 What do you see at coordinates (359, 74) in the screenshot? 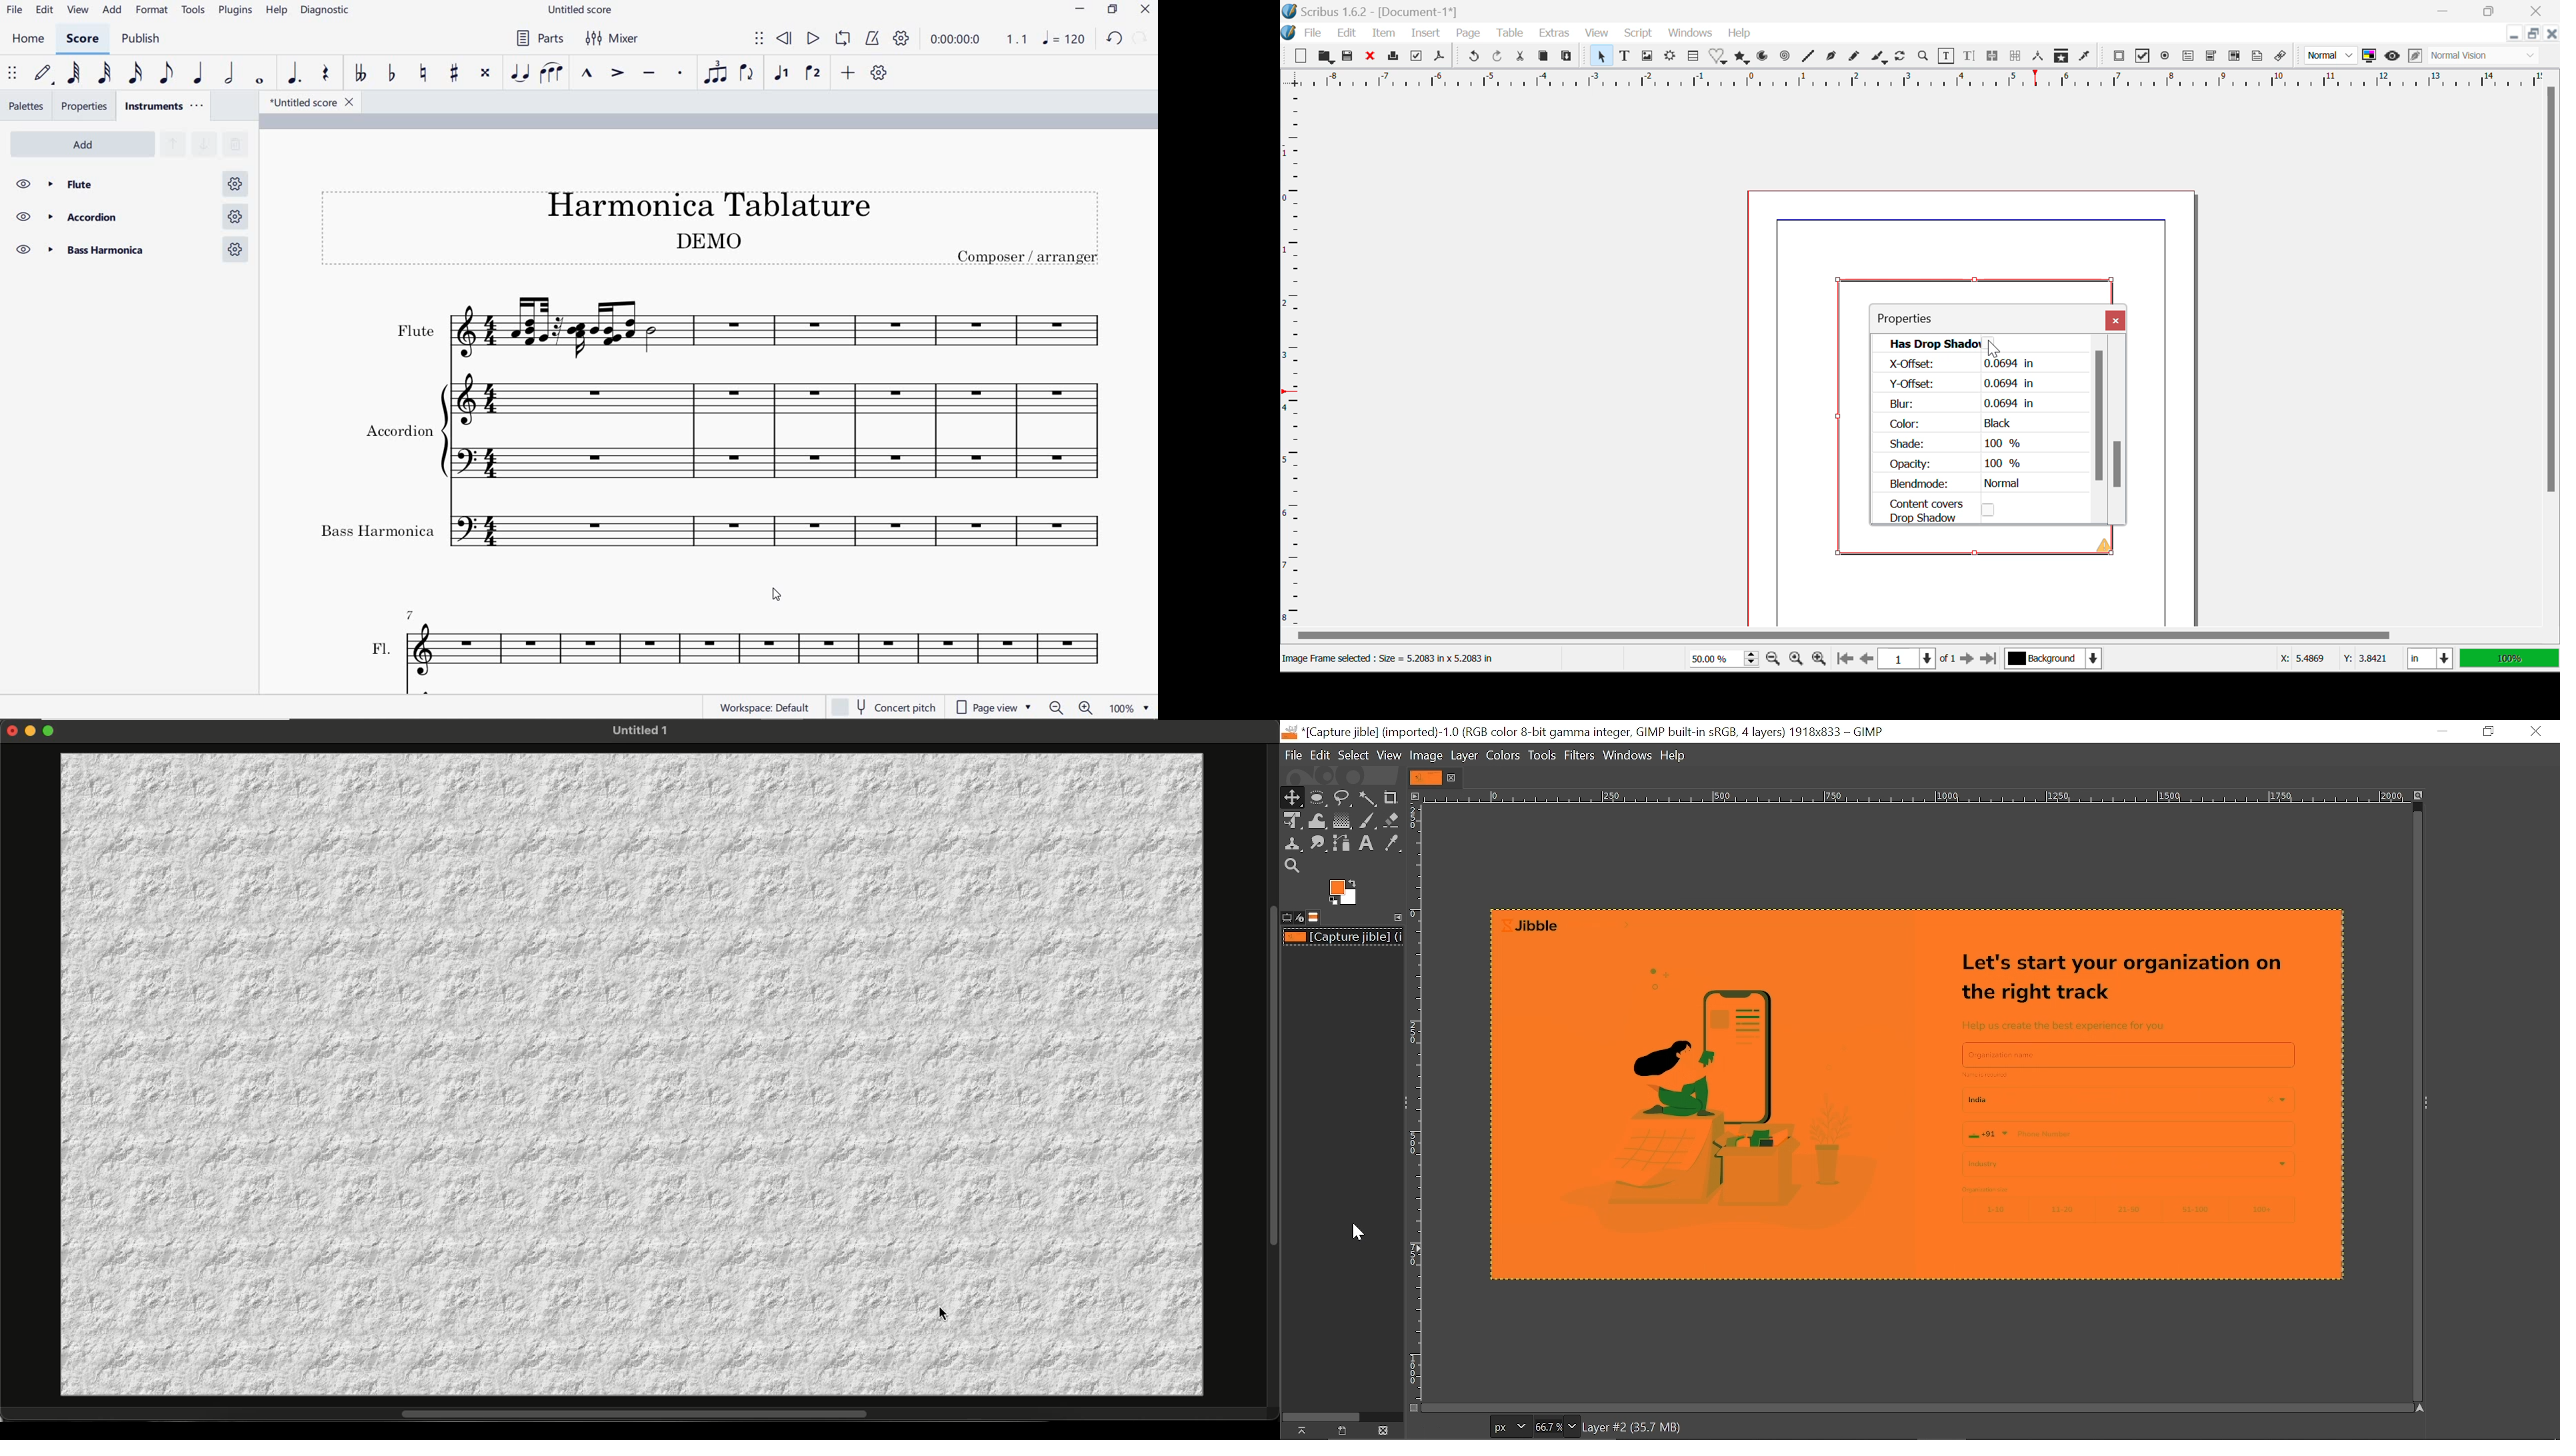
I see `toggle double-flat` at bounding box center [359, 74].